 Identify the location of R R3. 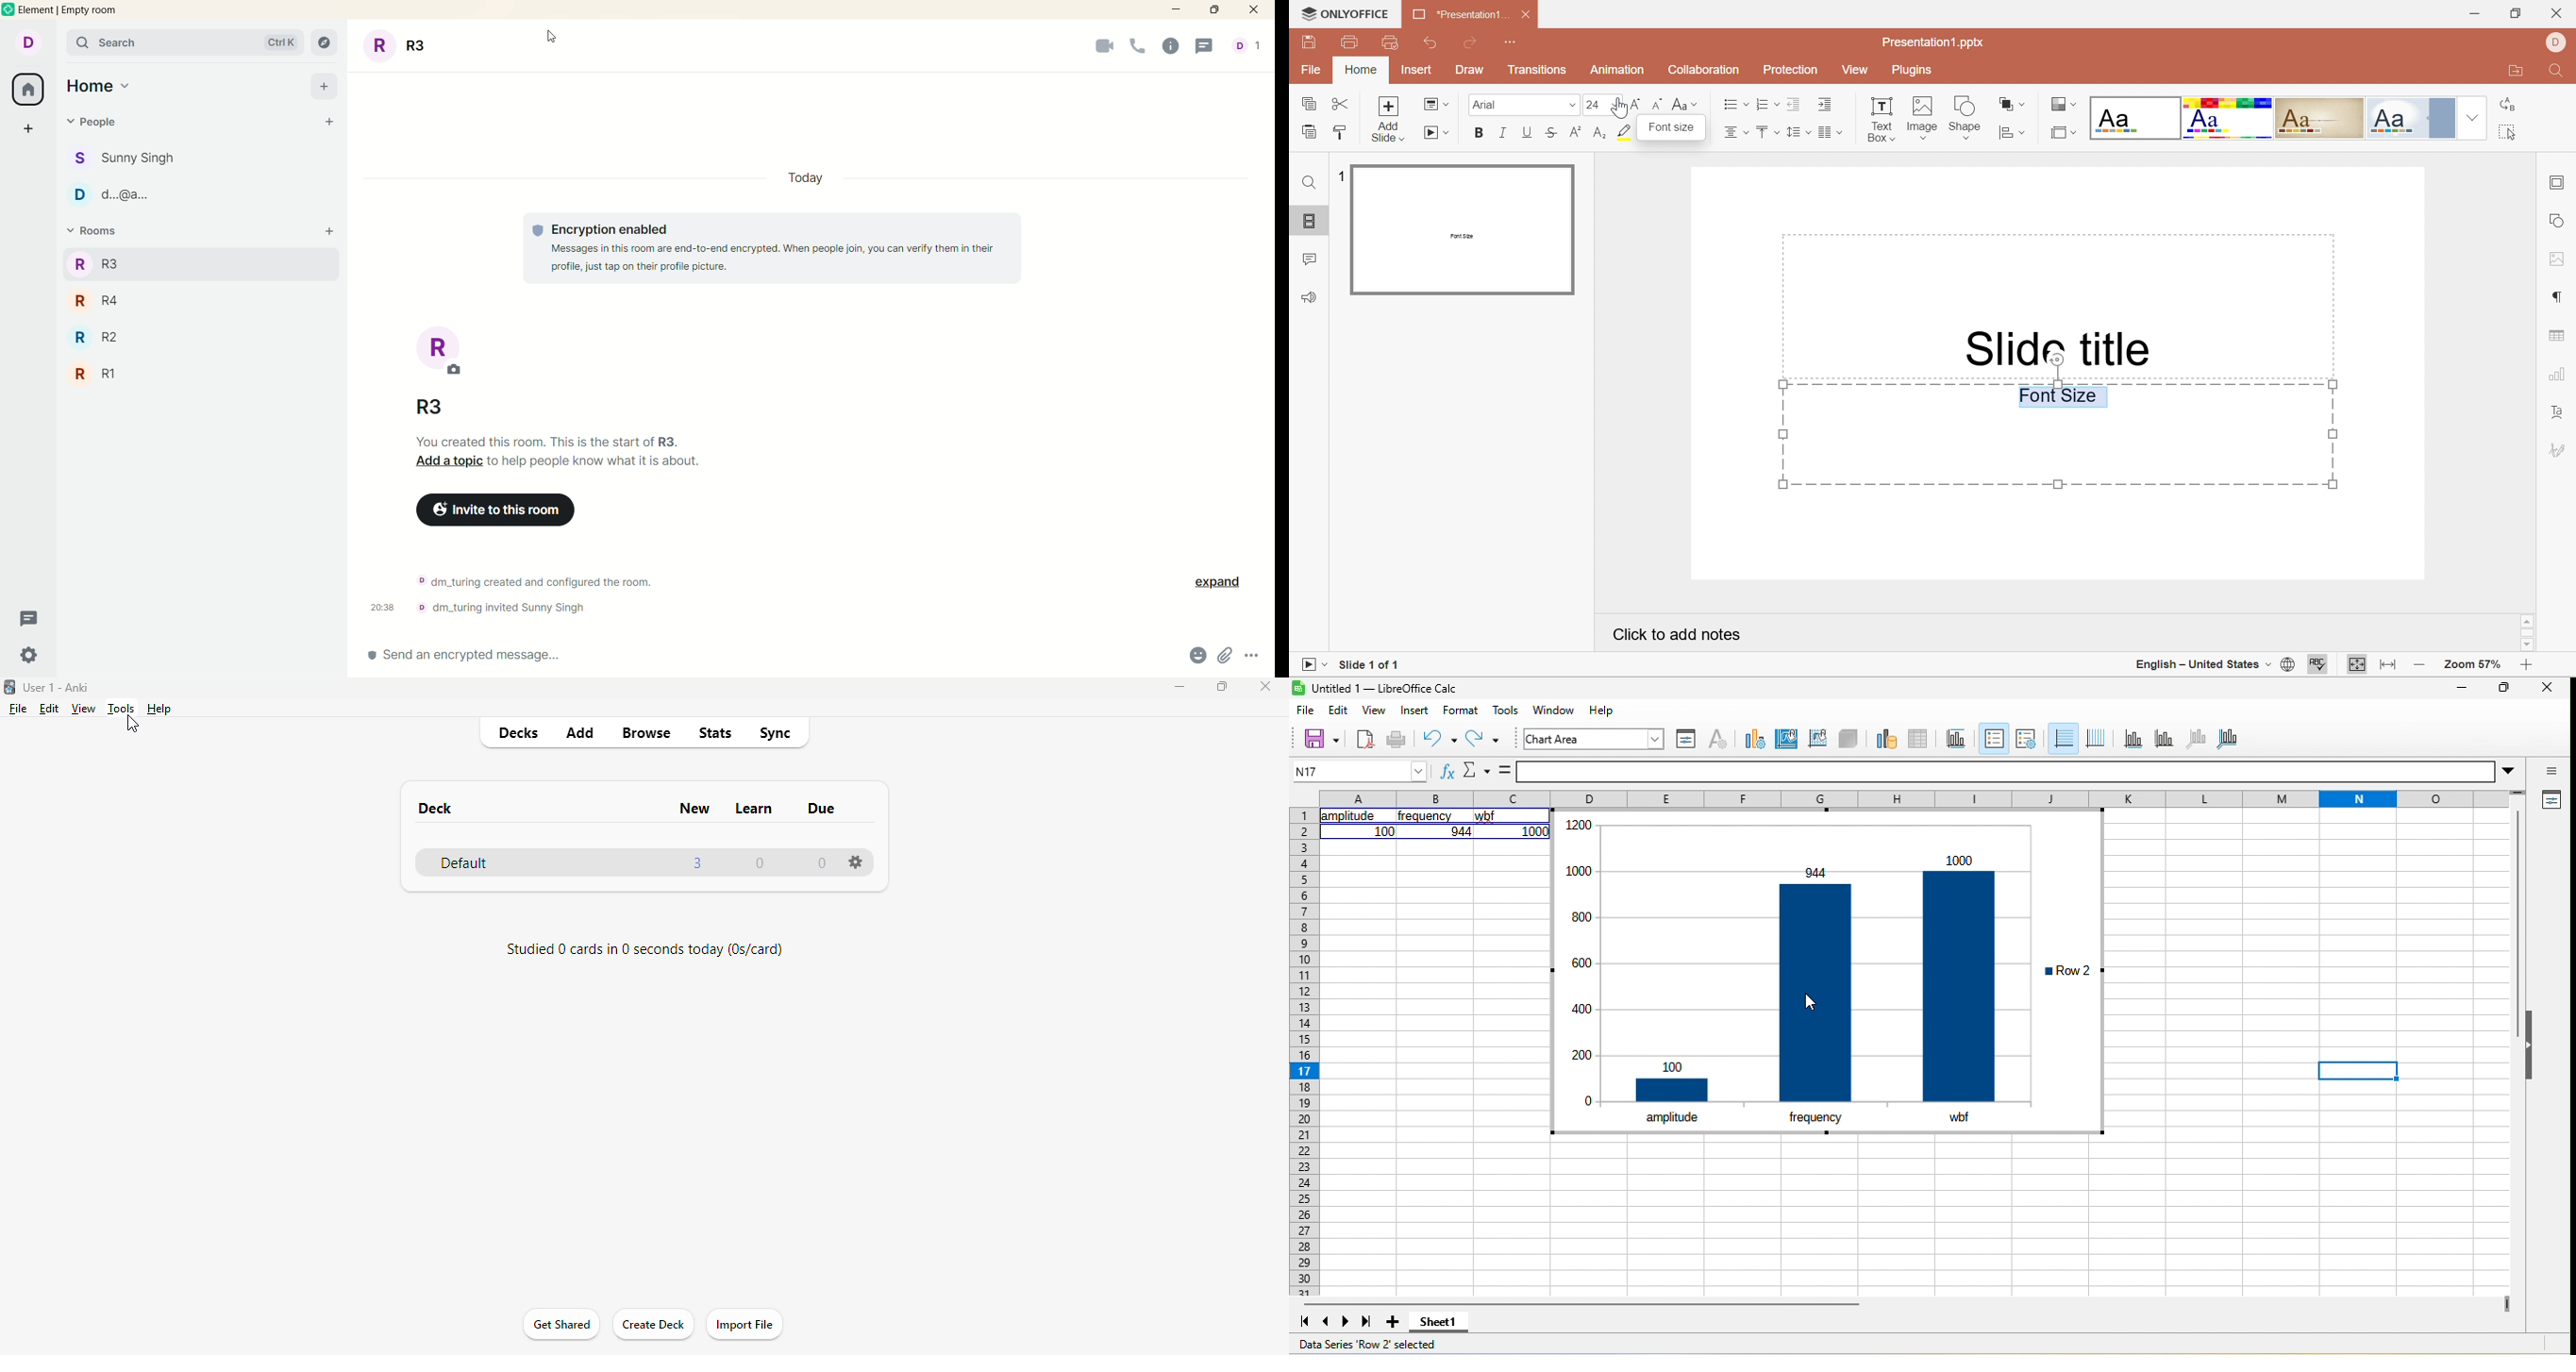
(96, 264).